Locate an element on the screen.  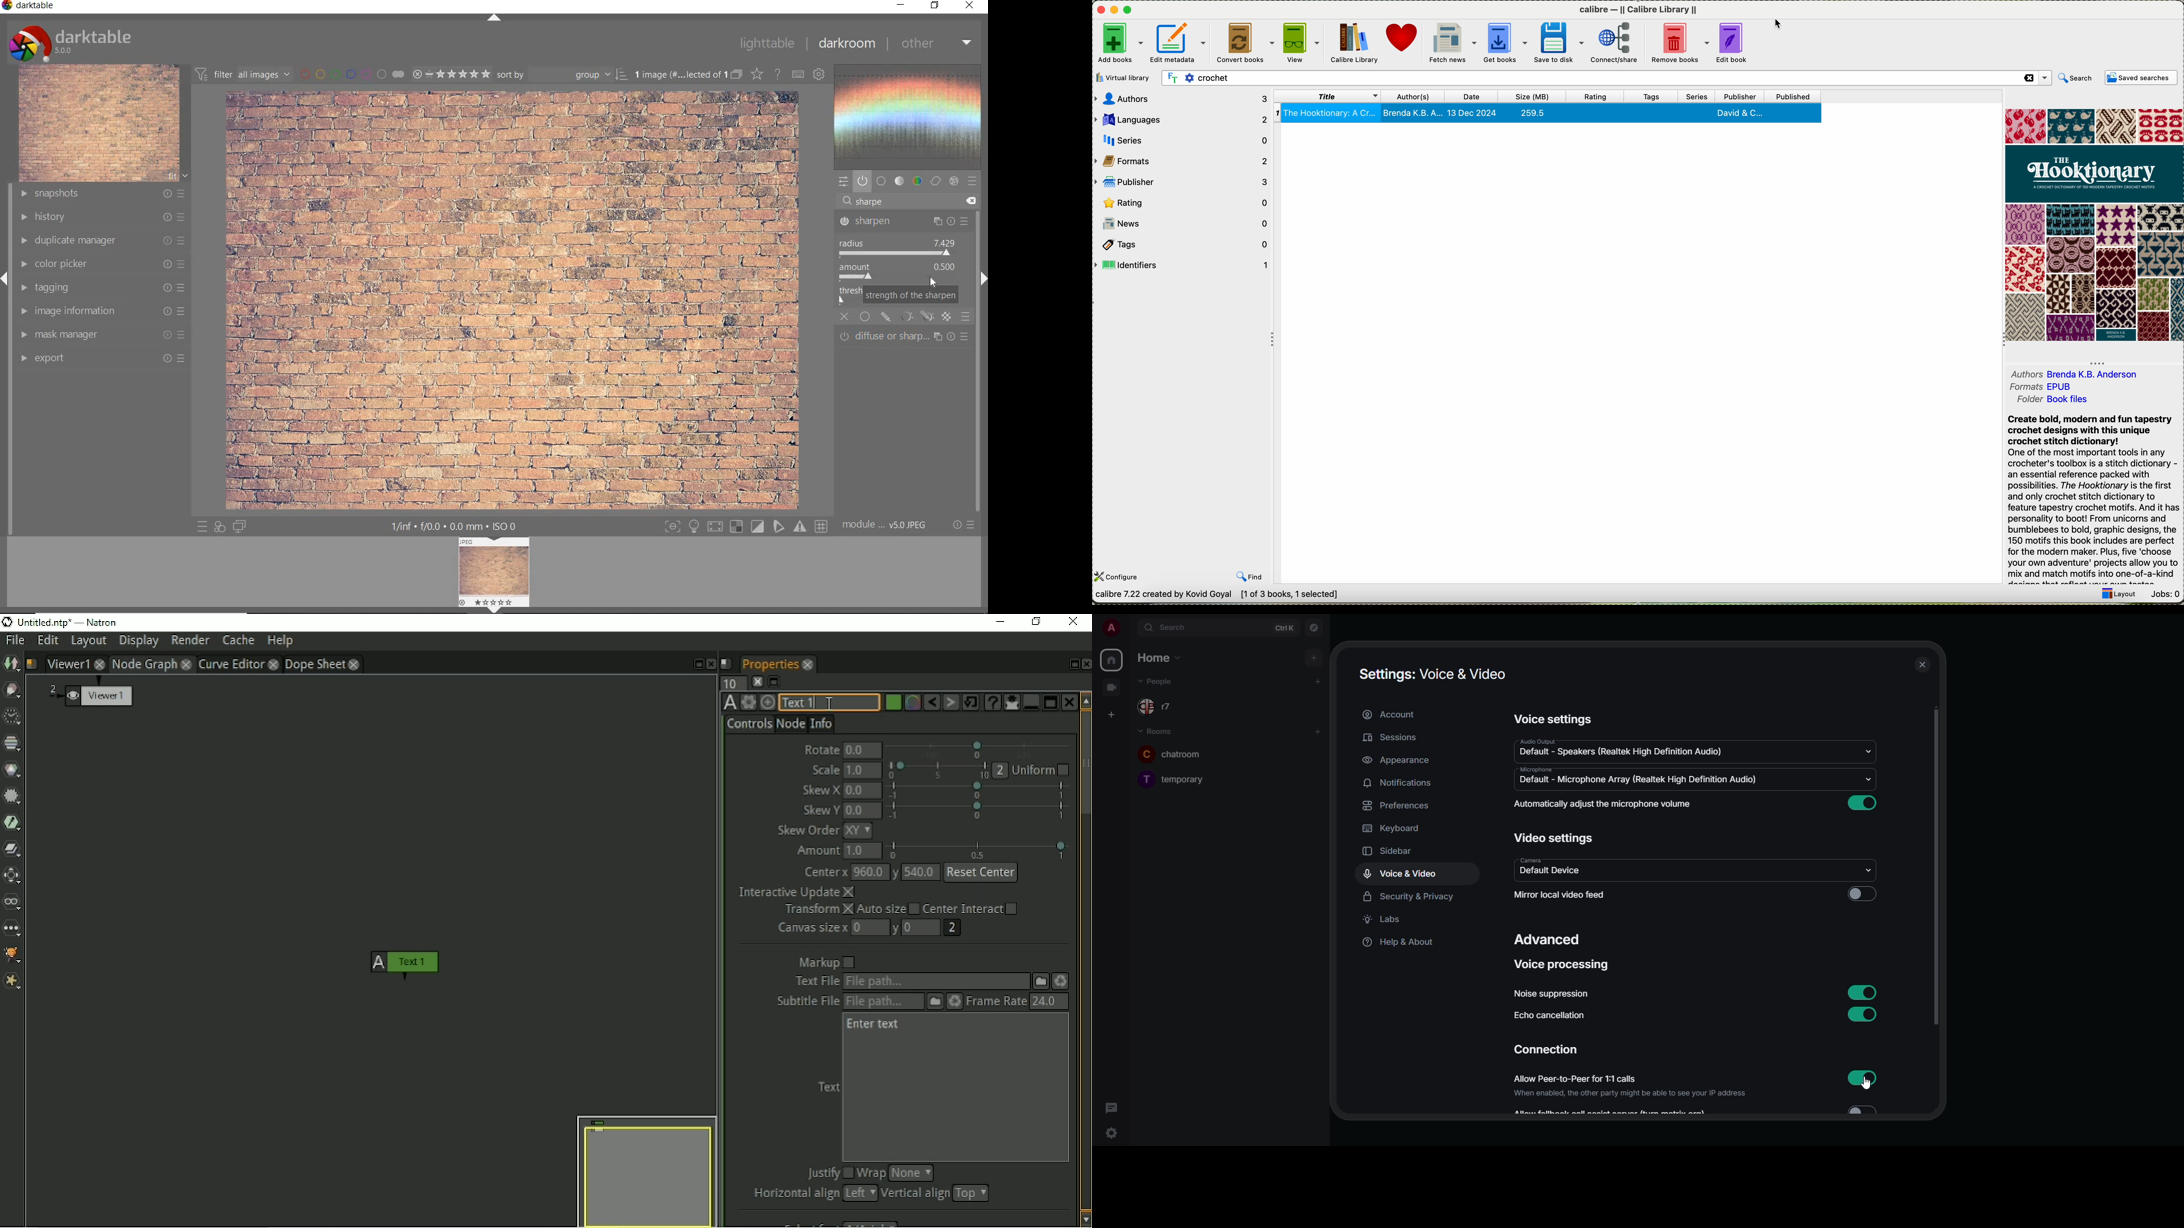
appearance is located at coordinates (1398, 762).